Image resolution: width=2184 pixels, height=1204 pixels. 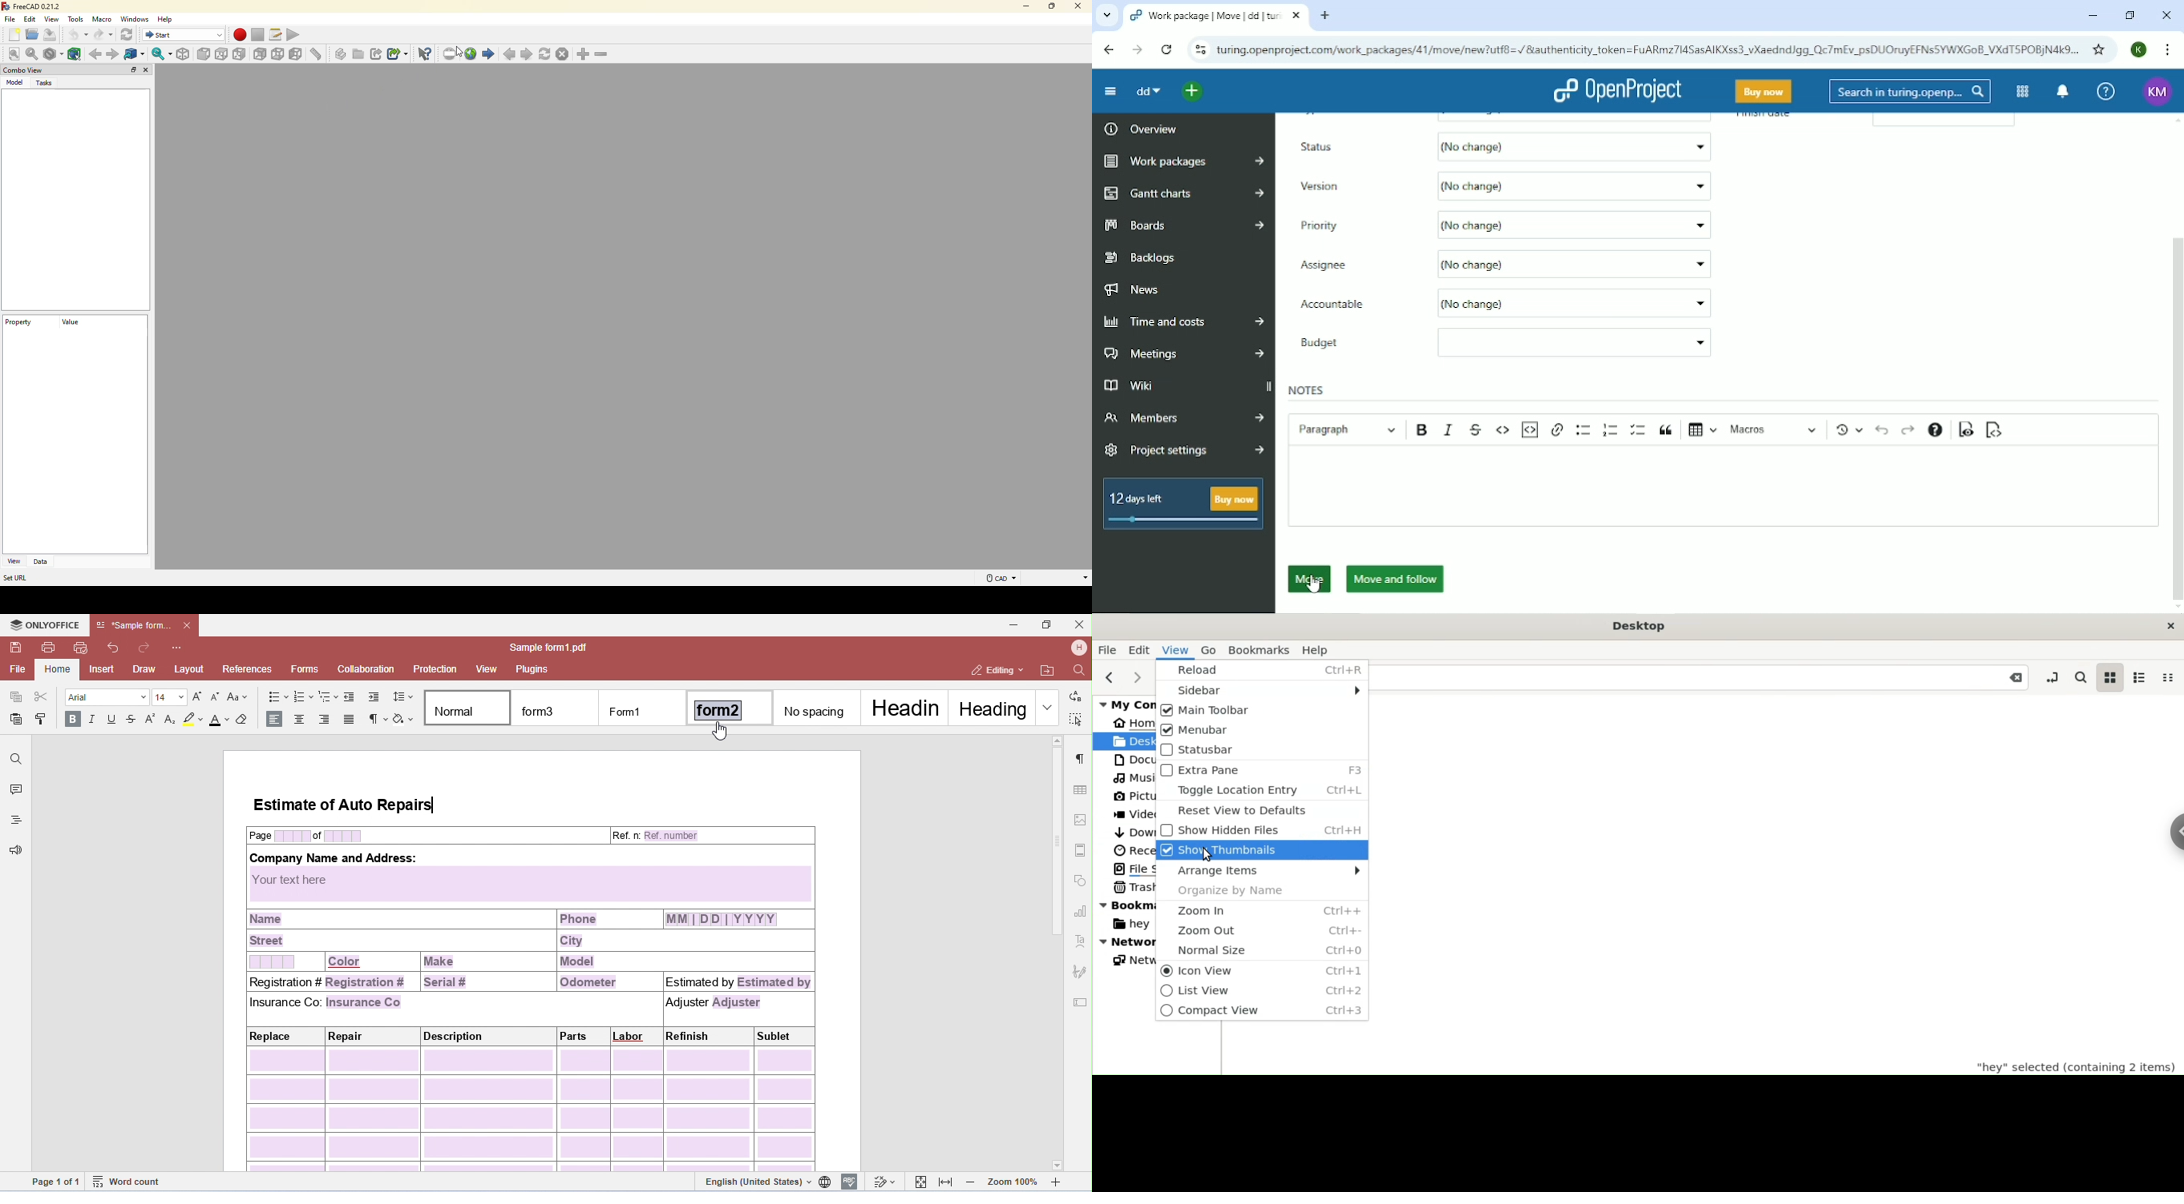 I want to click on tools, so click(x=77, y=19).